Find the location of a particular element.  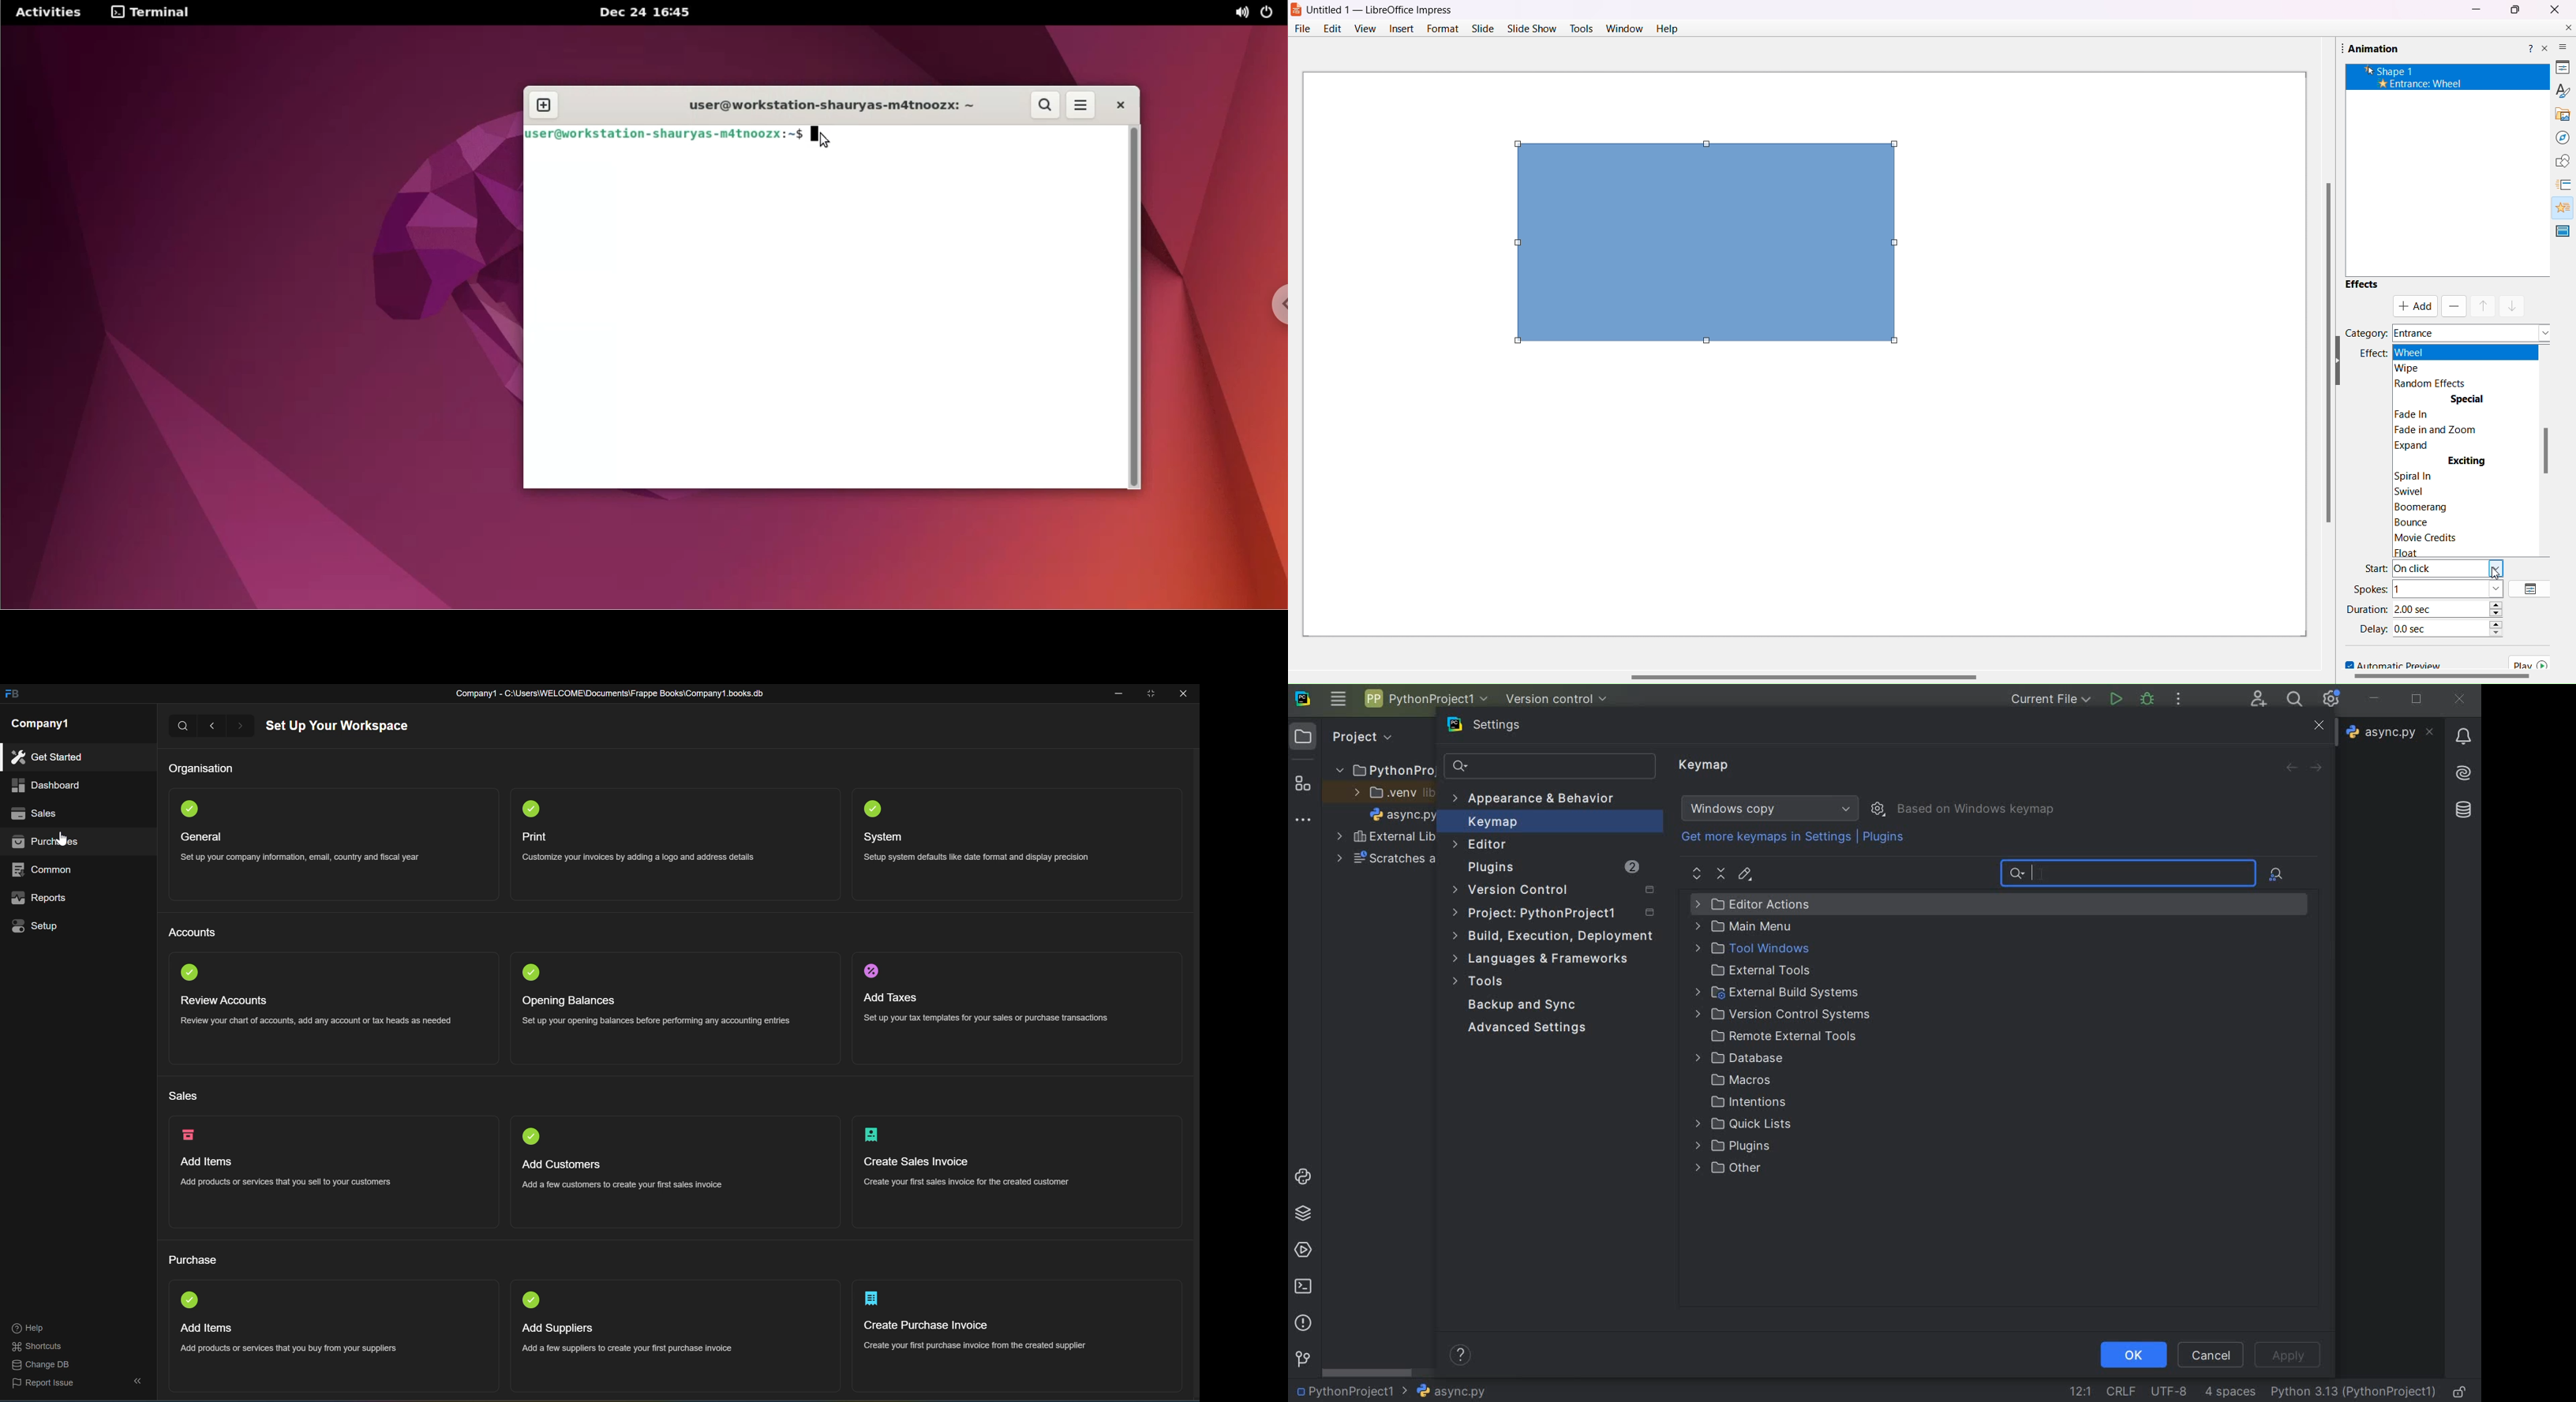

Edit is located at coordinates (1334, 28).